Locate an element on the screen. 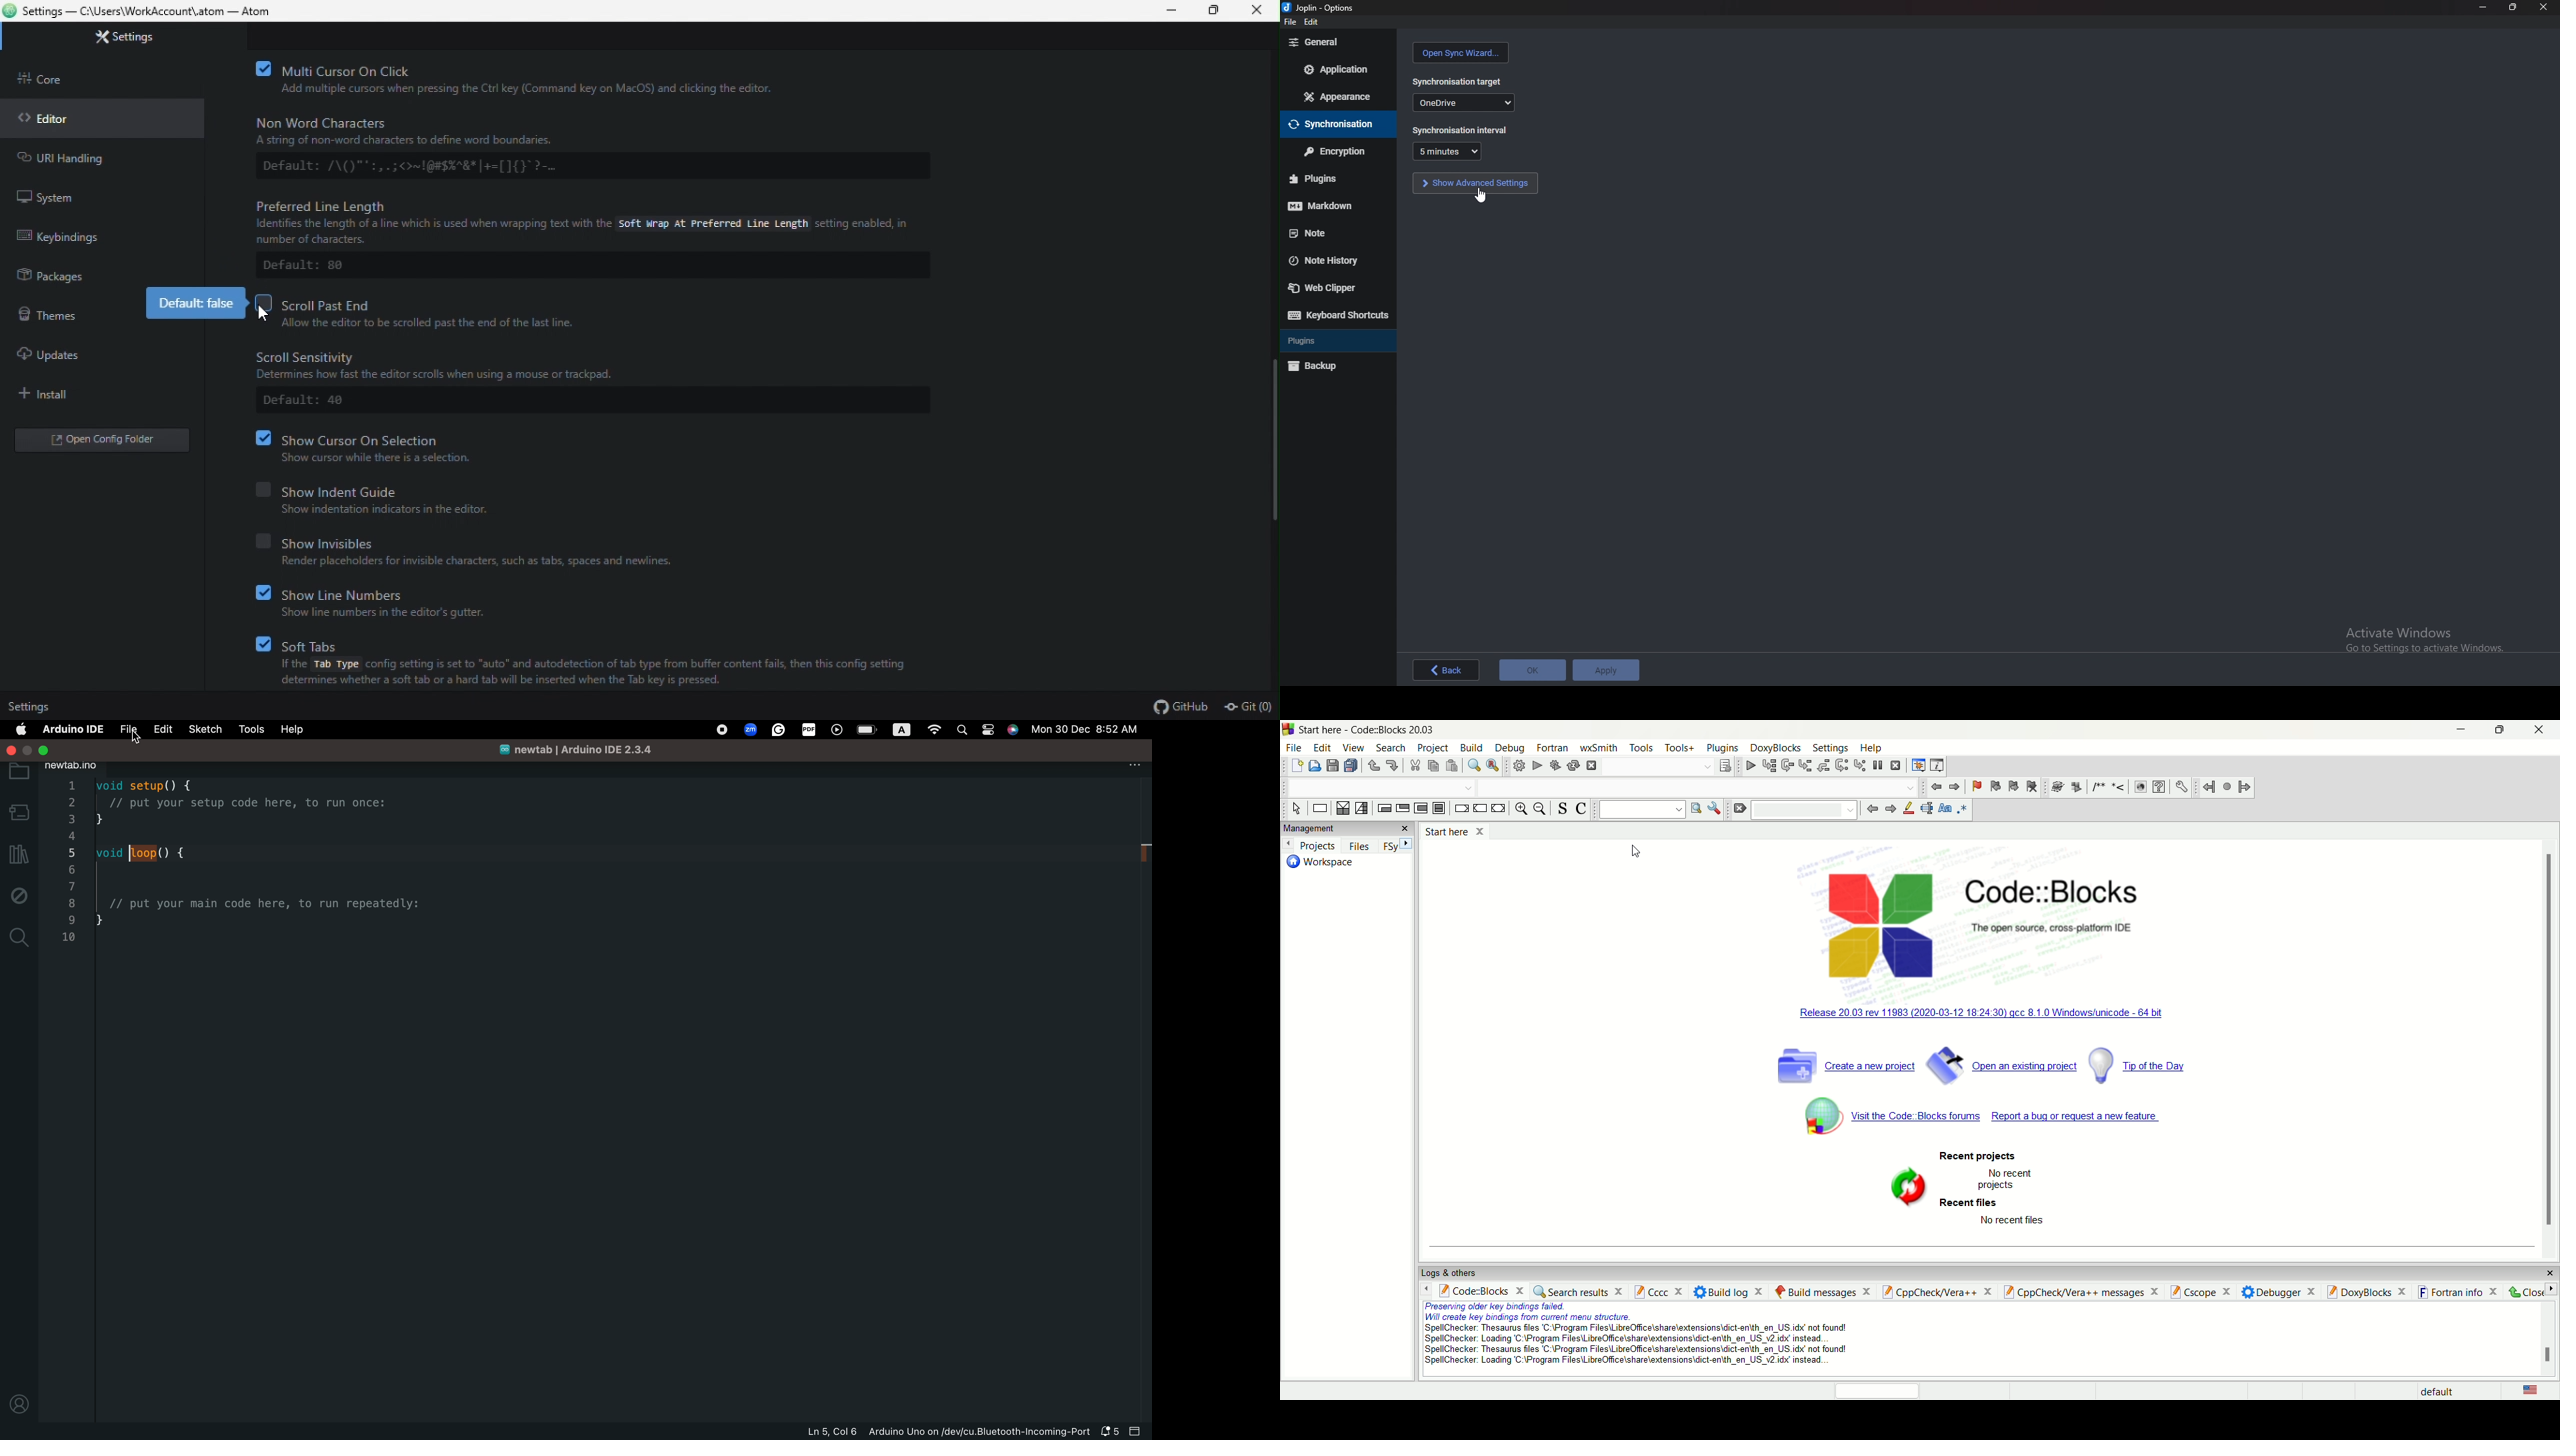  close is located at coordinates (2550, 1273).